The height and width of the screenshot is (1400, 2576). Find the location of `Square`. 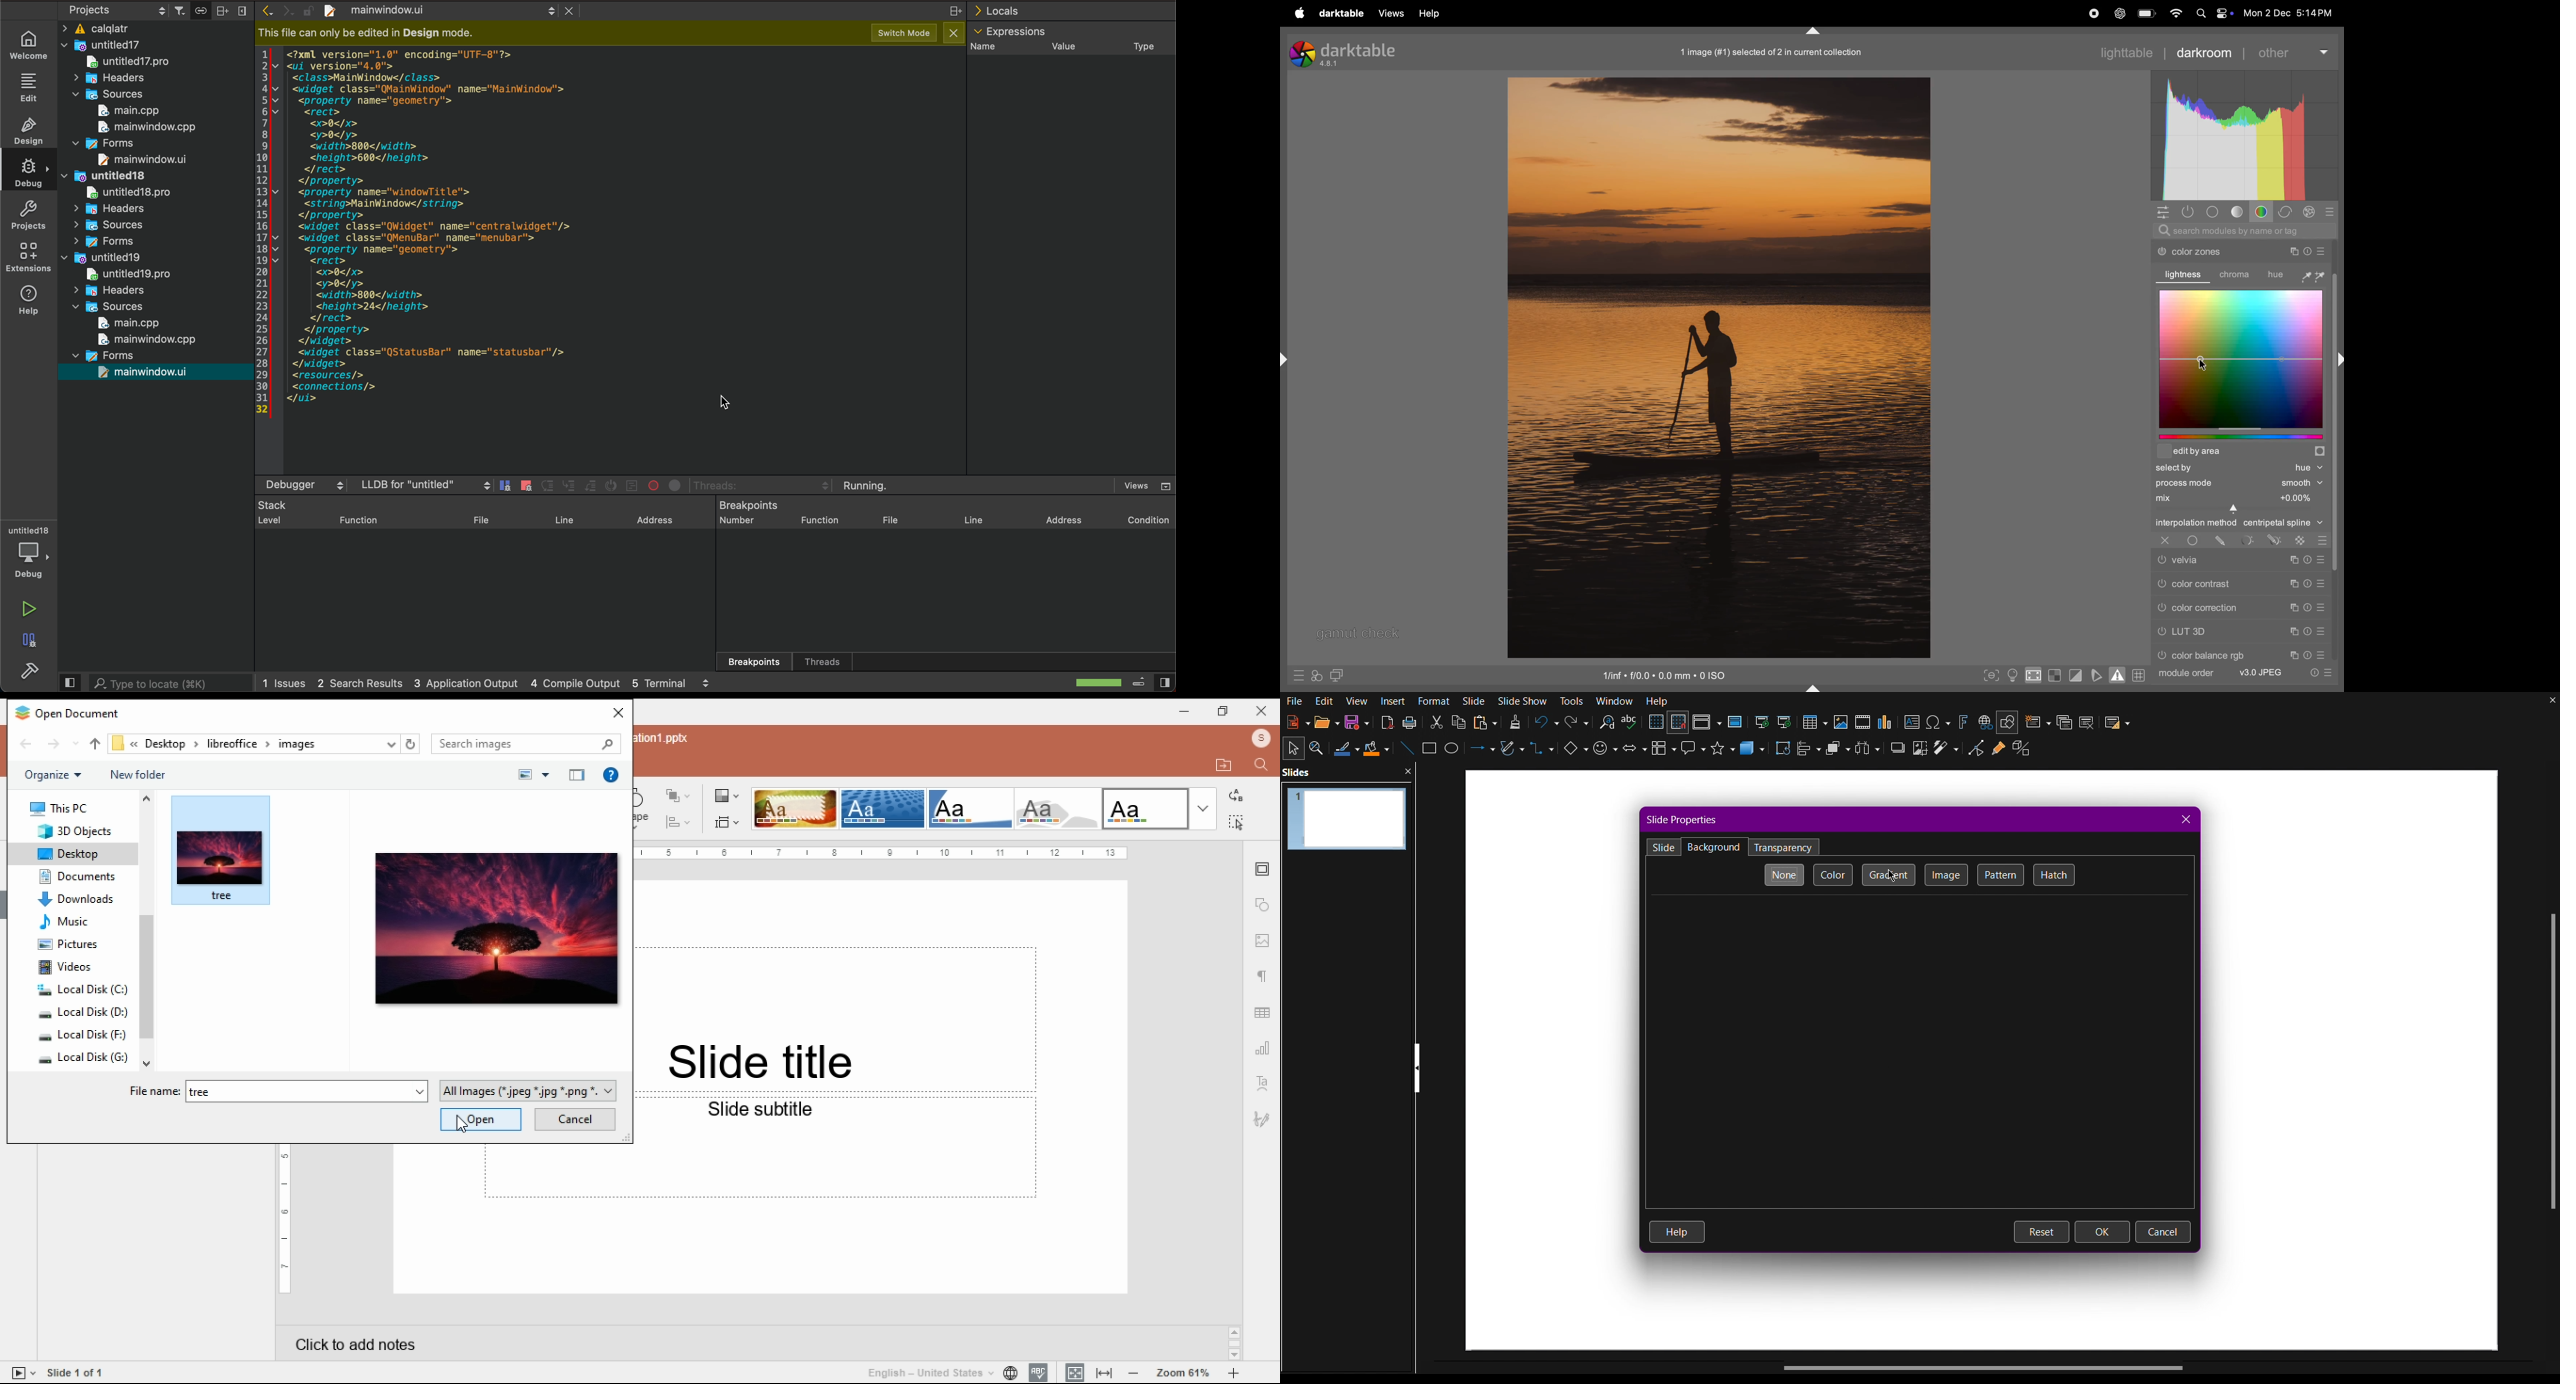

Square is located at coordinates (1431, 751).